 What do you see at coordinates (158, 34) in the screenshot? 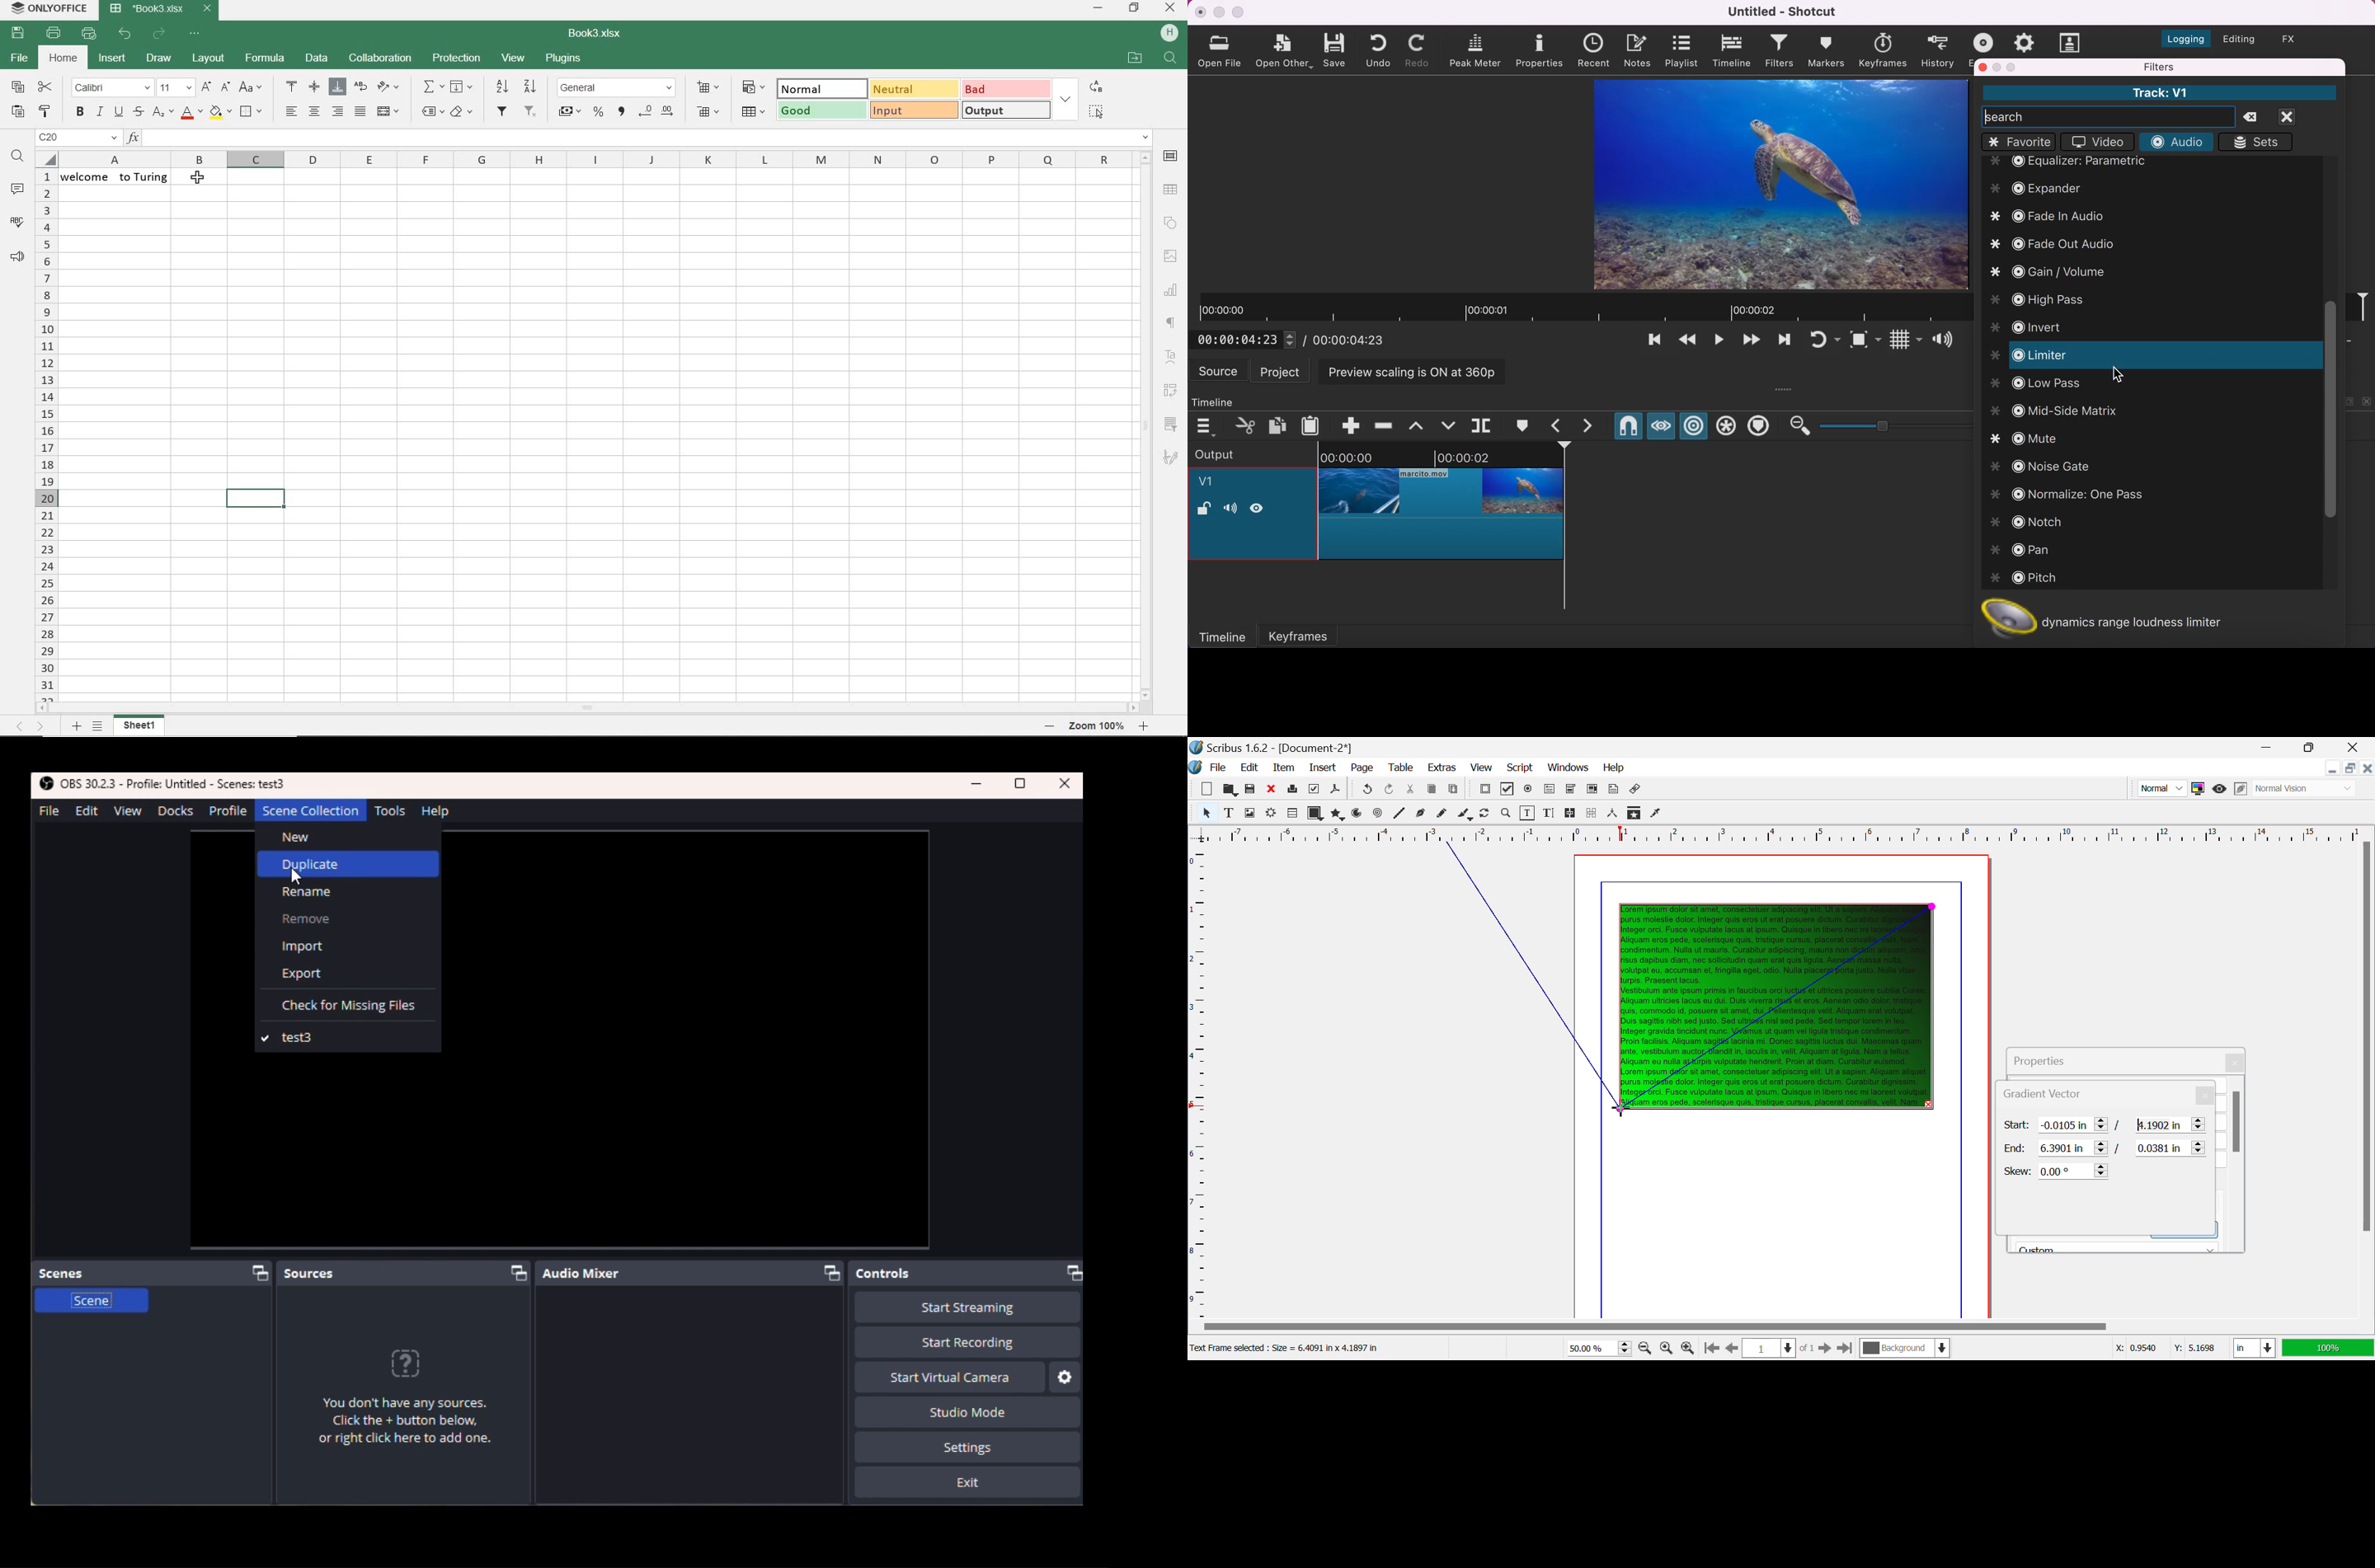
I see `redo` at bounding box center [158, 34].